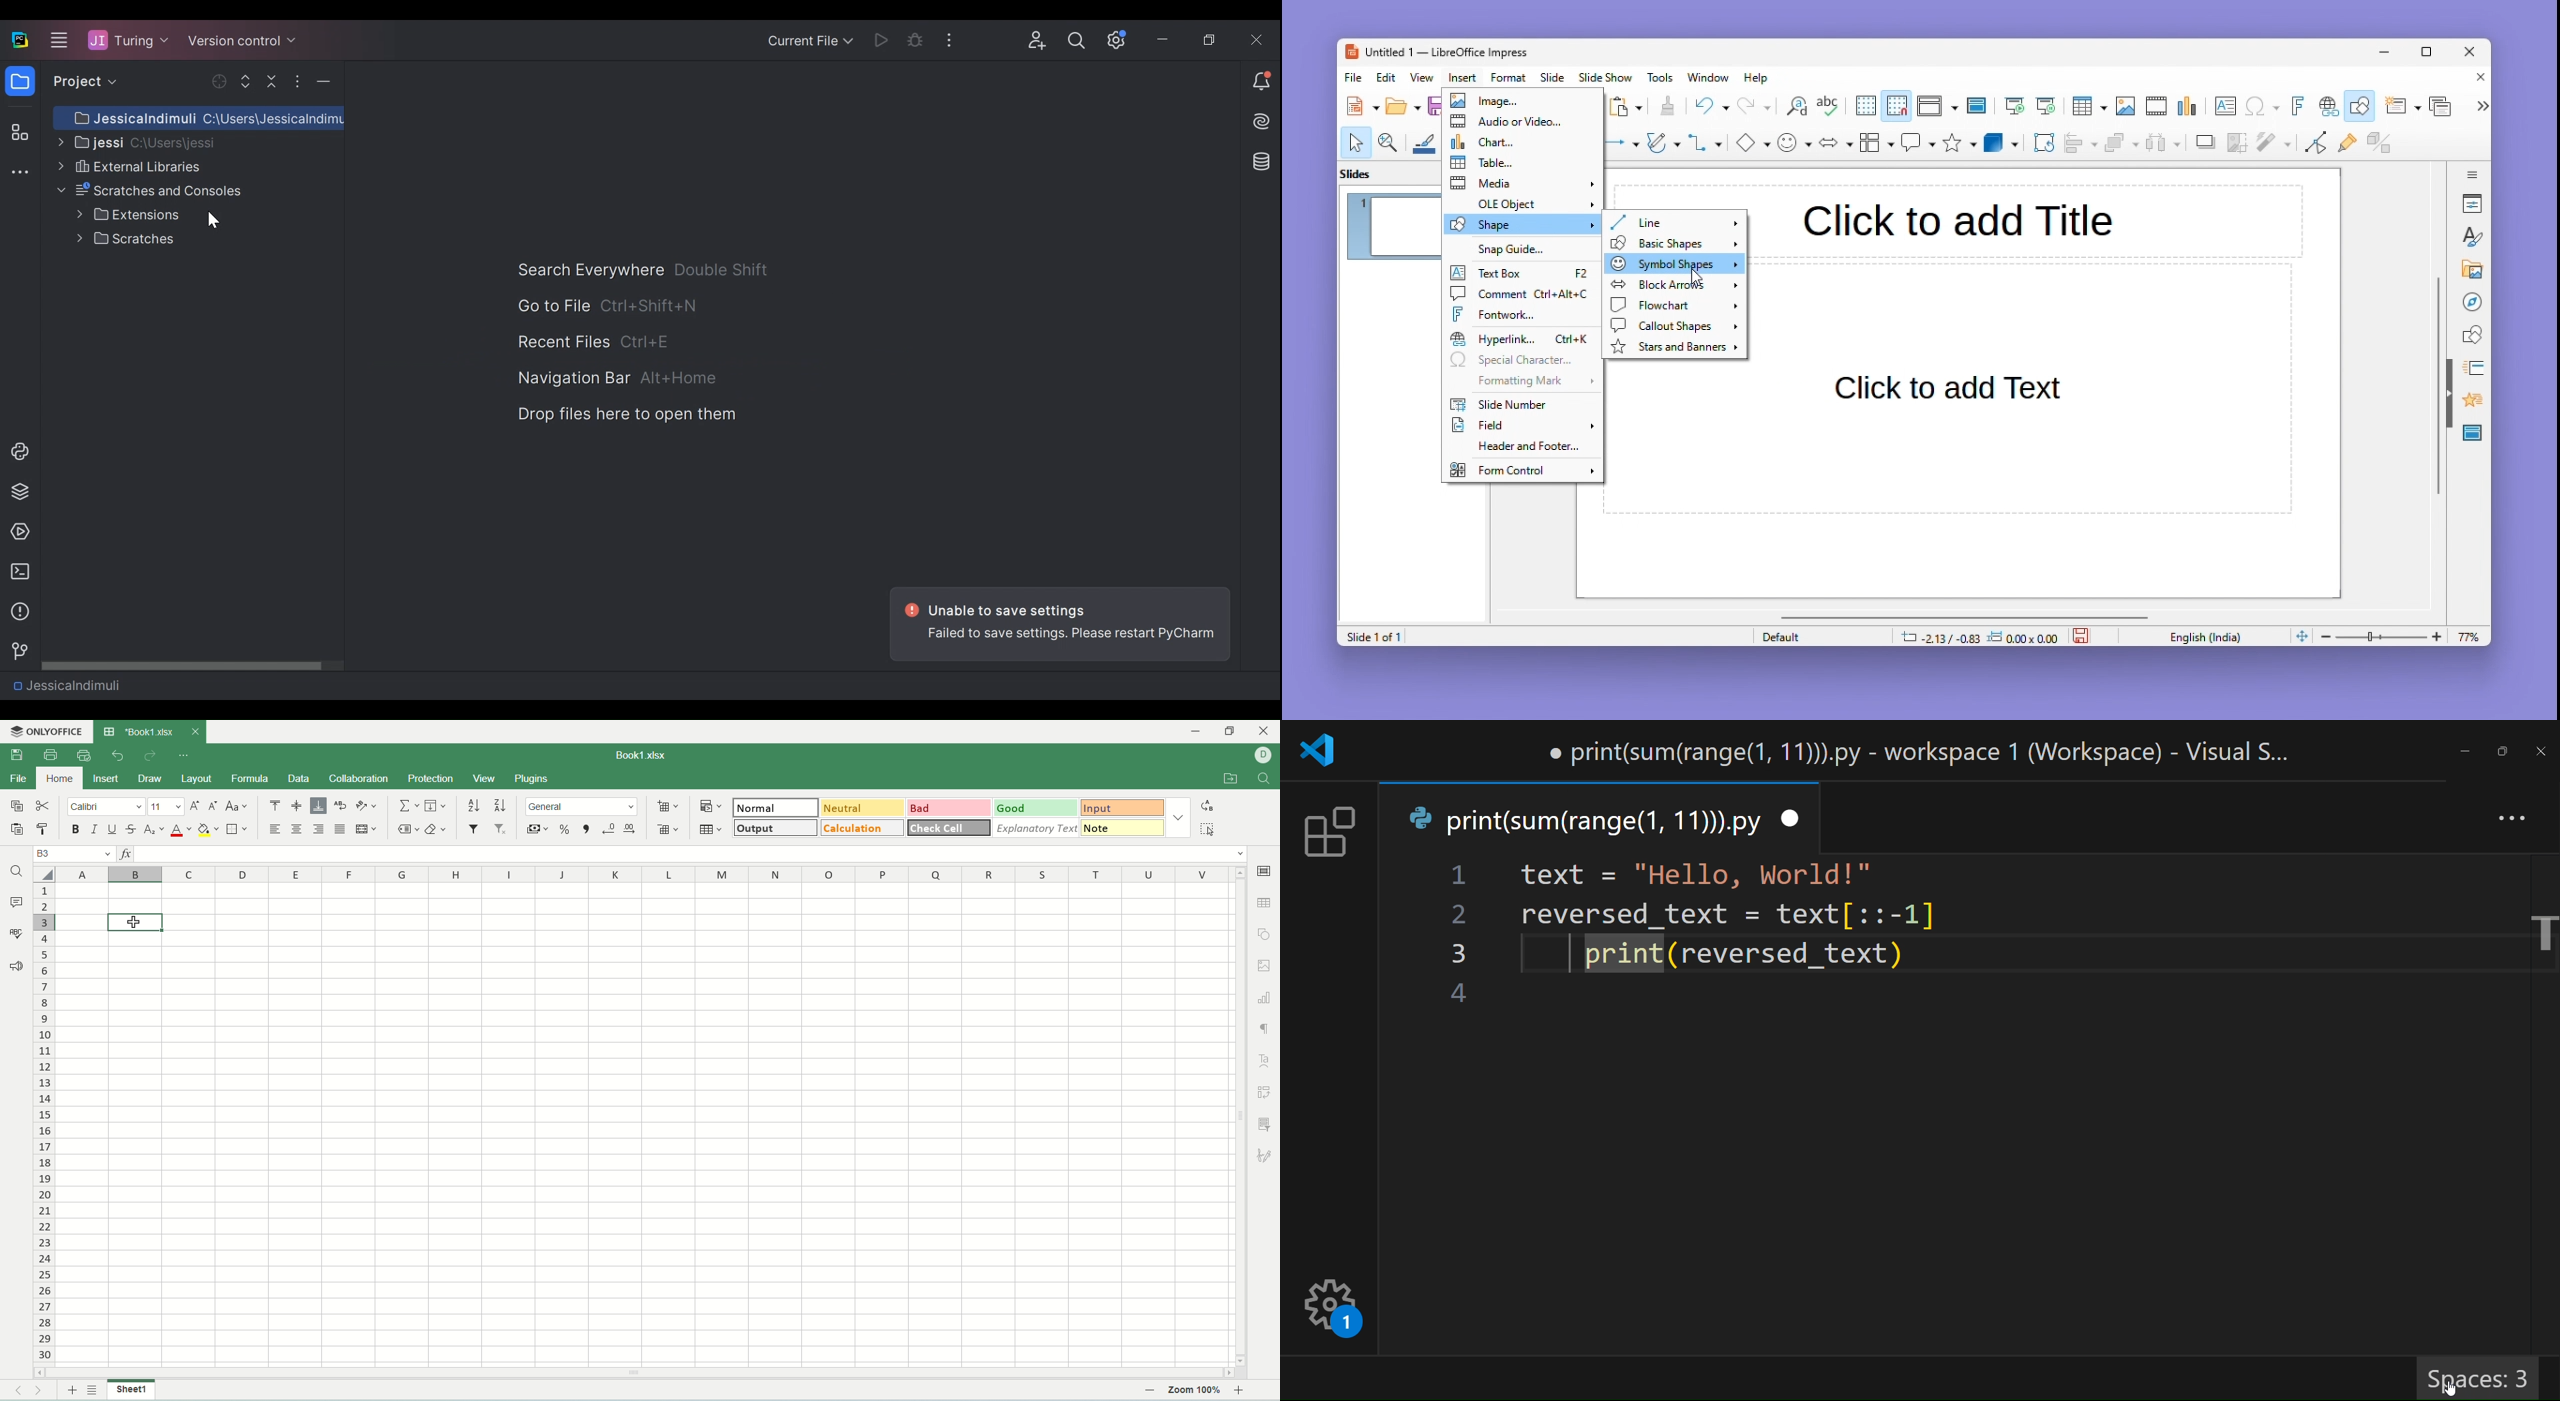 This screenshot has width=2576, height=1428. I want to click on align center, so click(297, 829).